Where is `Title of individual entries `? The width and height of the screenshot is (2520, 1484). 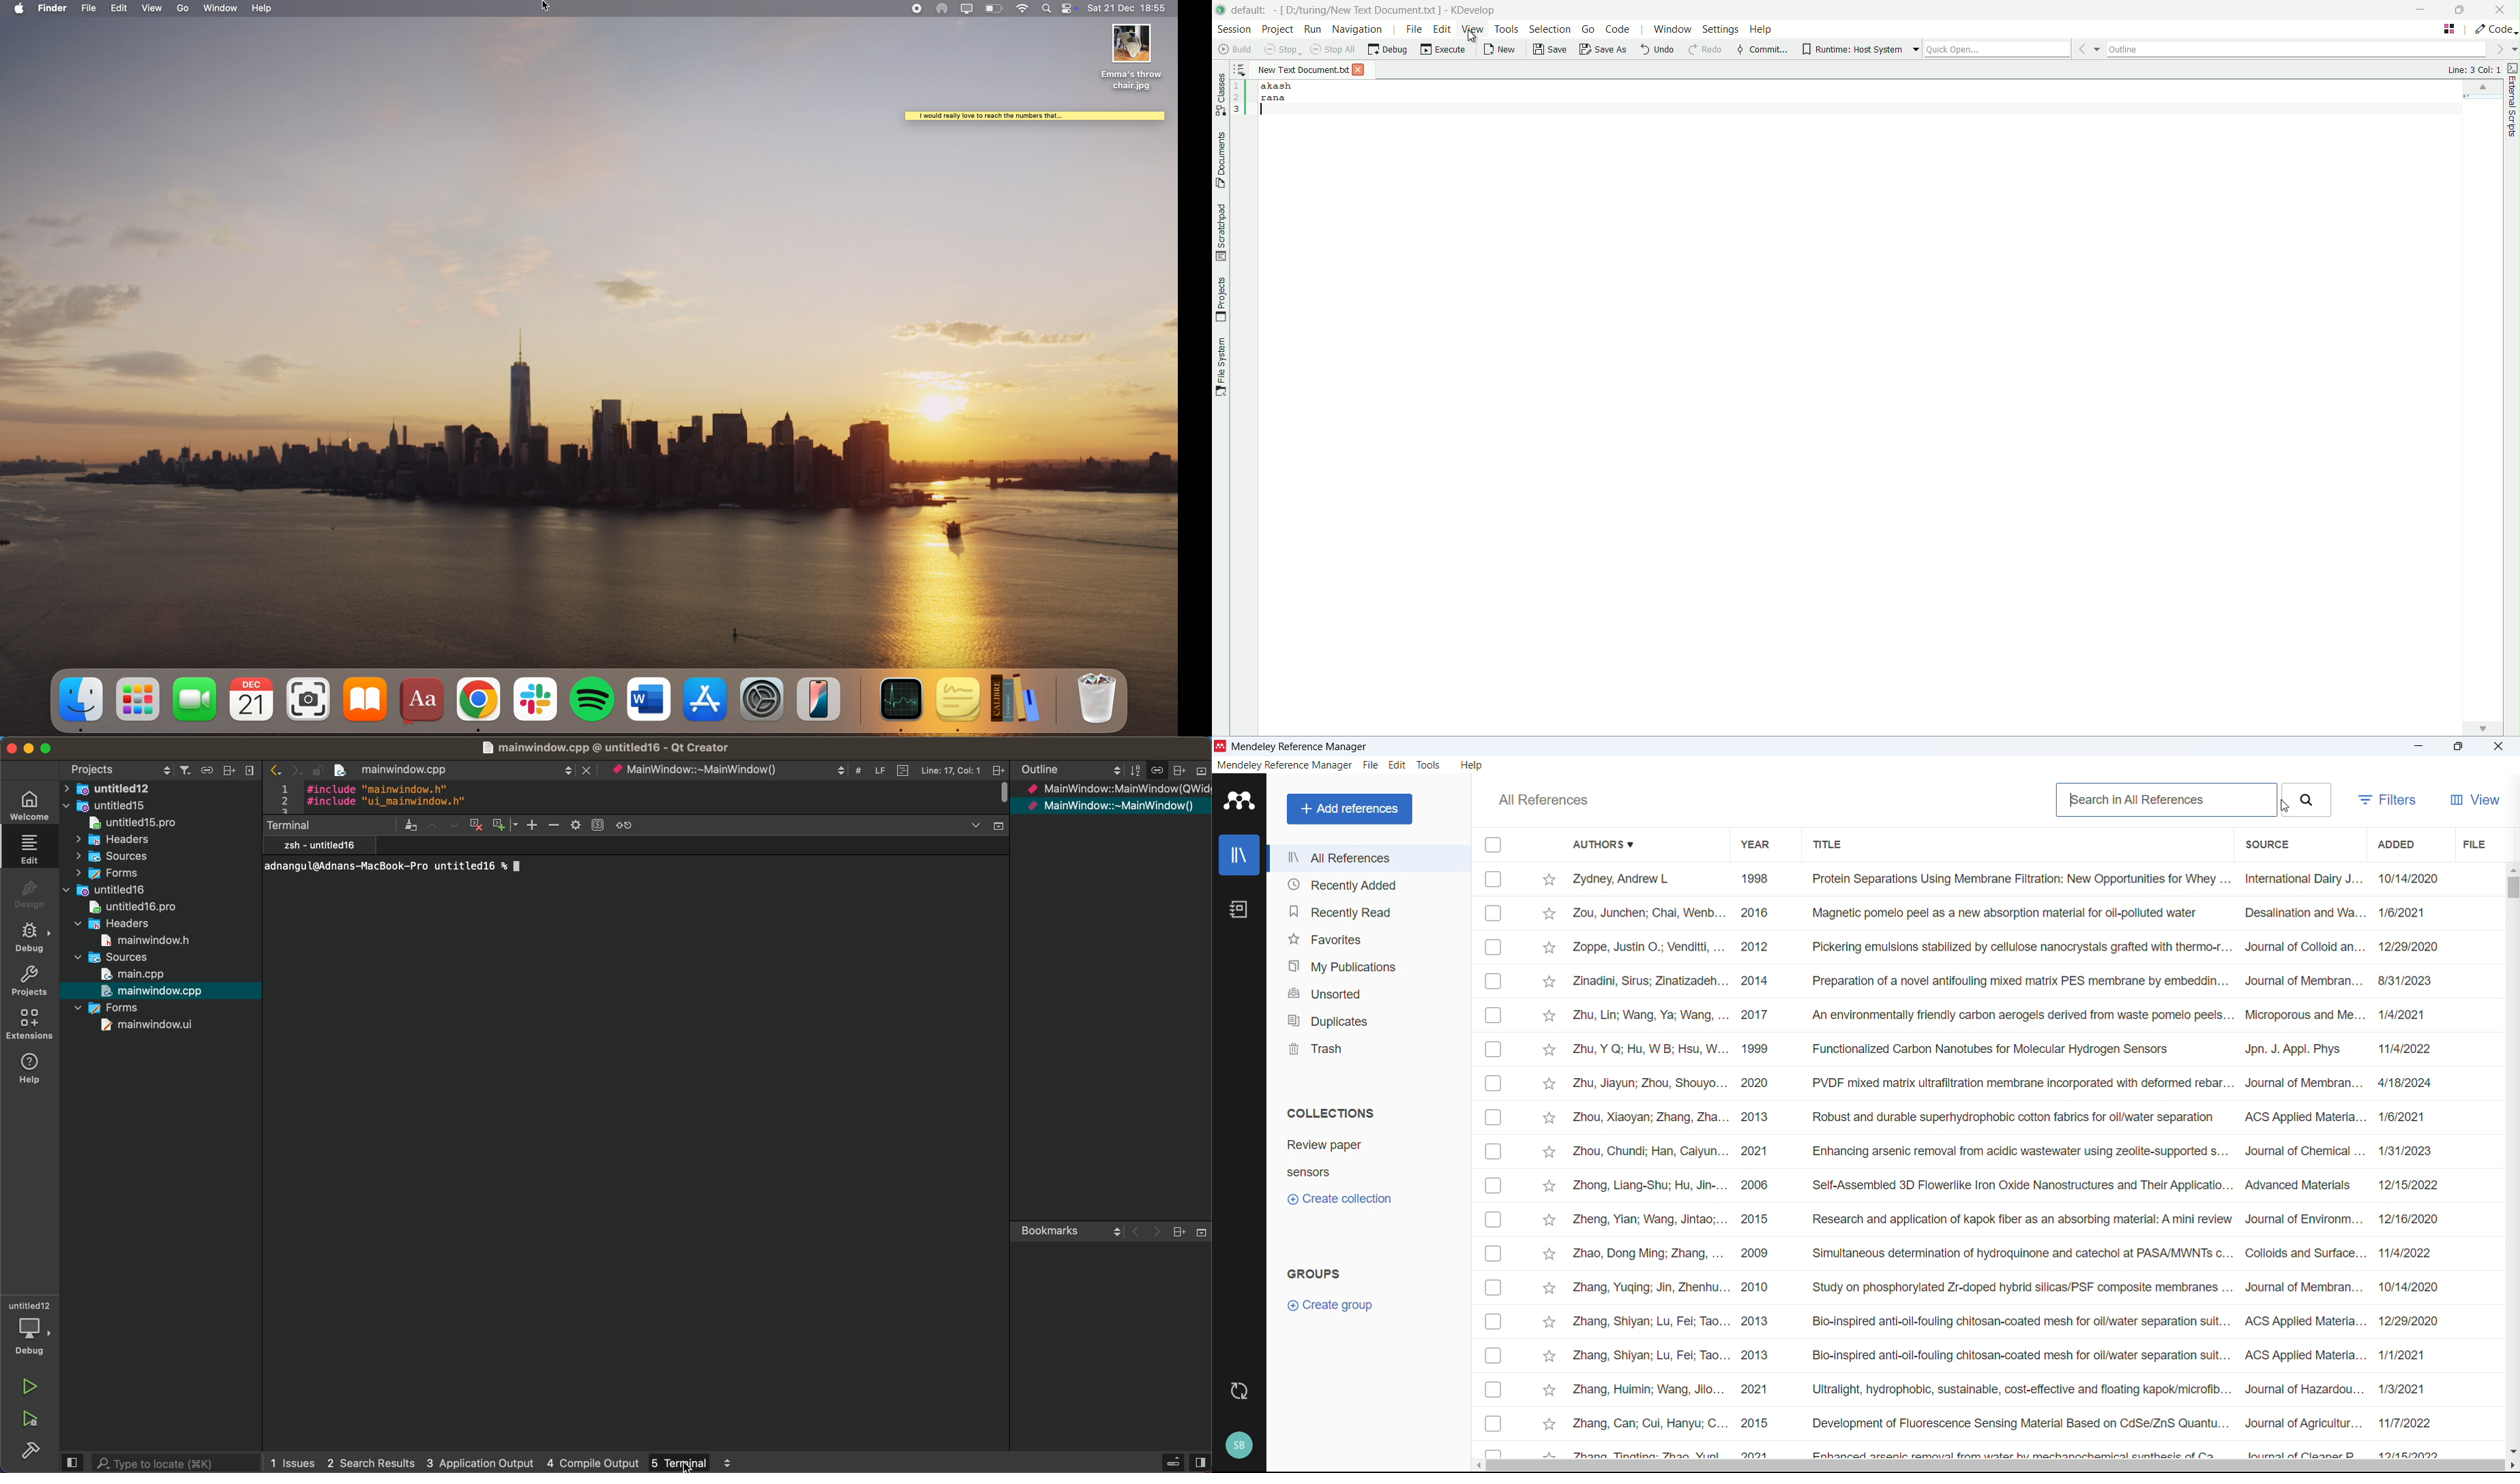
Title of individual entries  is located at coordinates (2019, 1164).